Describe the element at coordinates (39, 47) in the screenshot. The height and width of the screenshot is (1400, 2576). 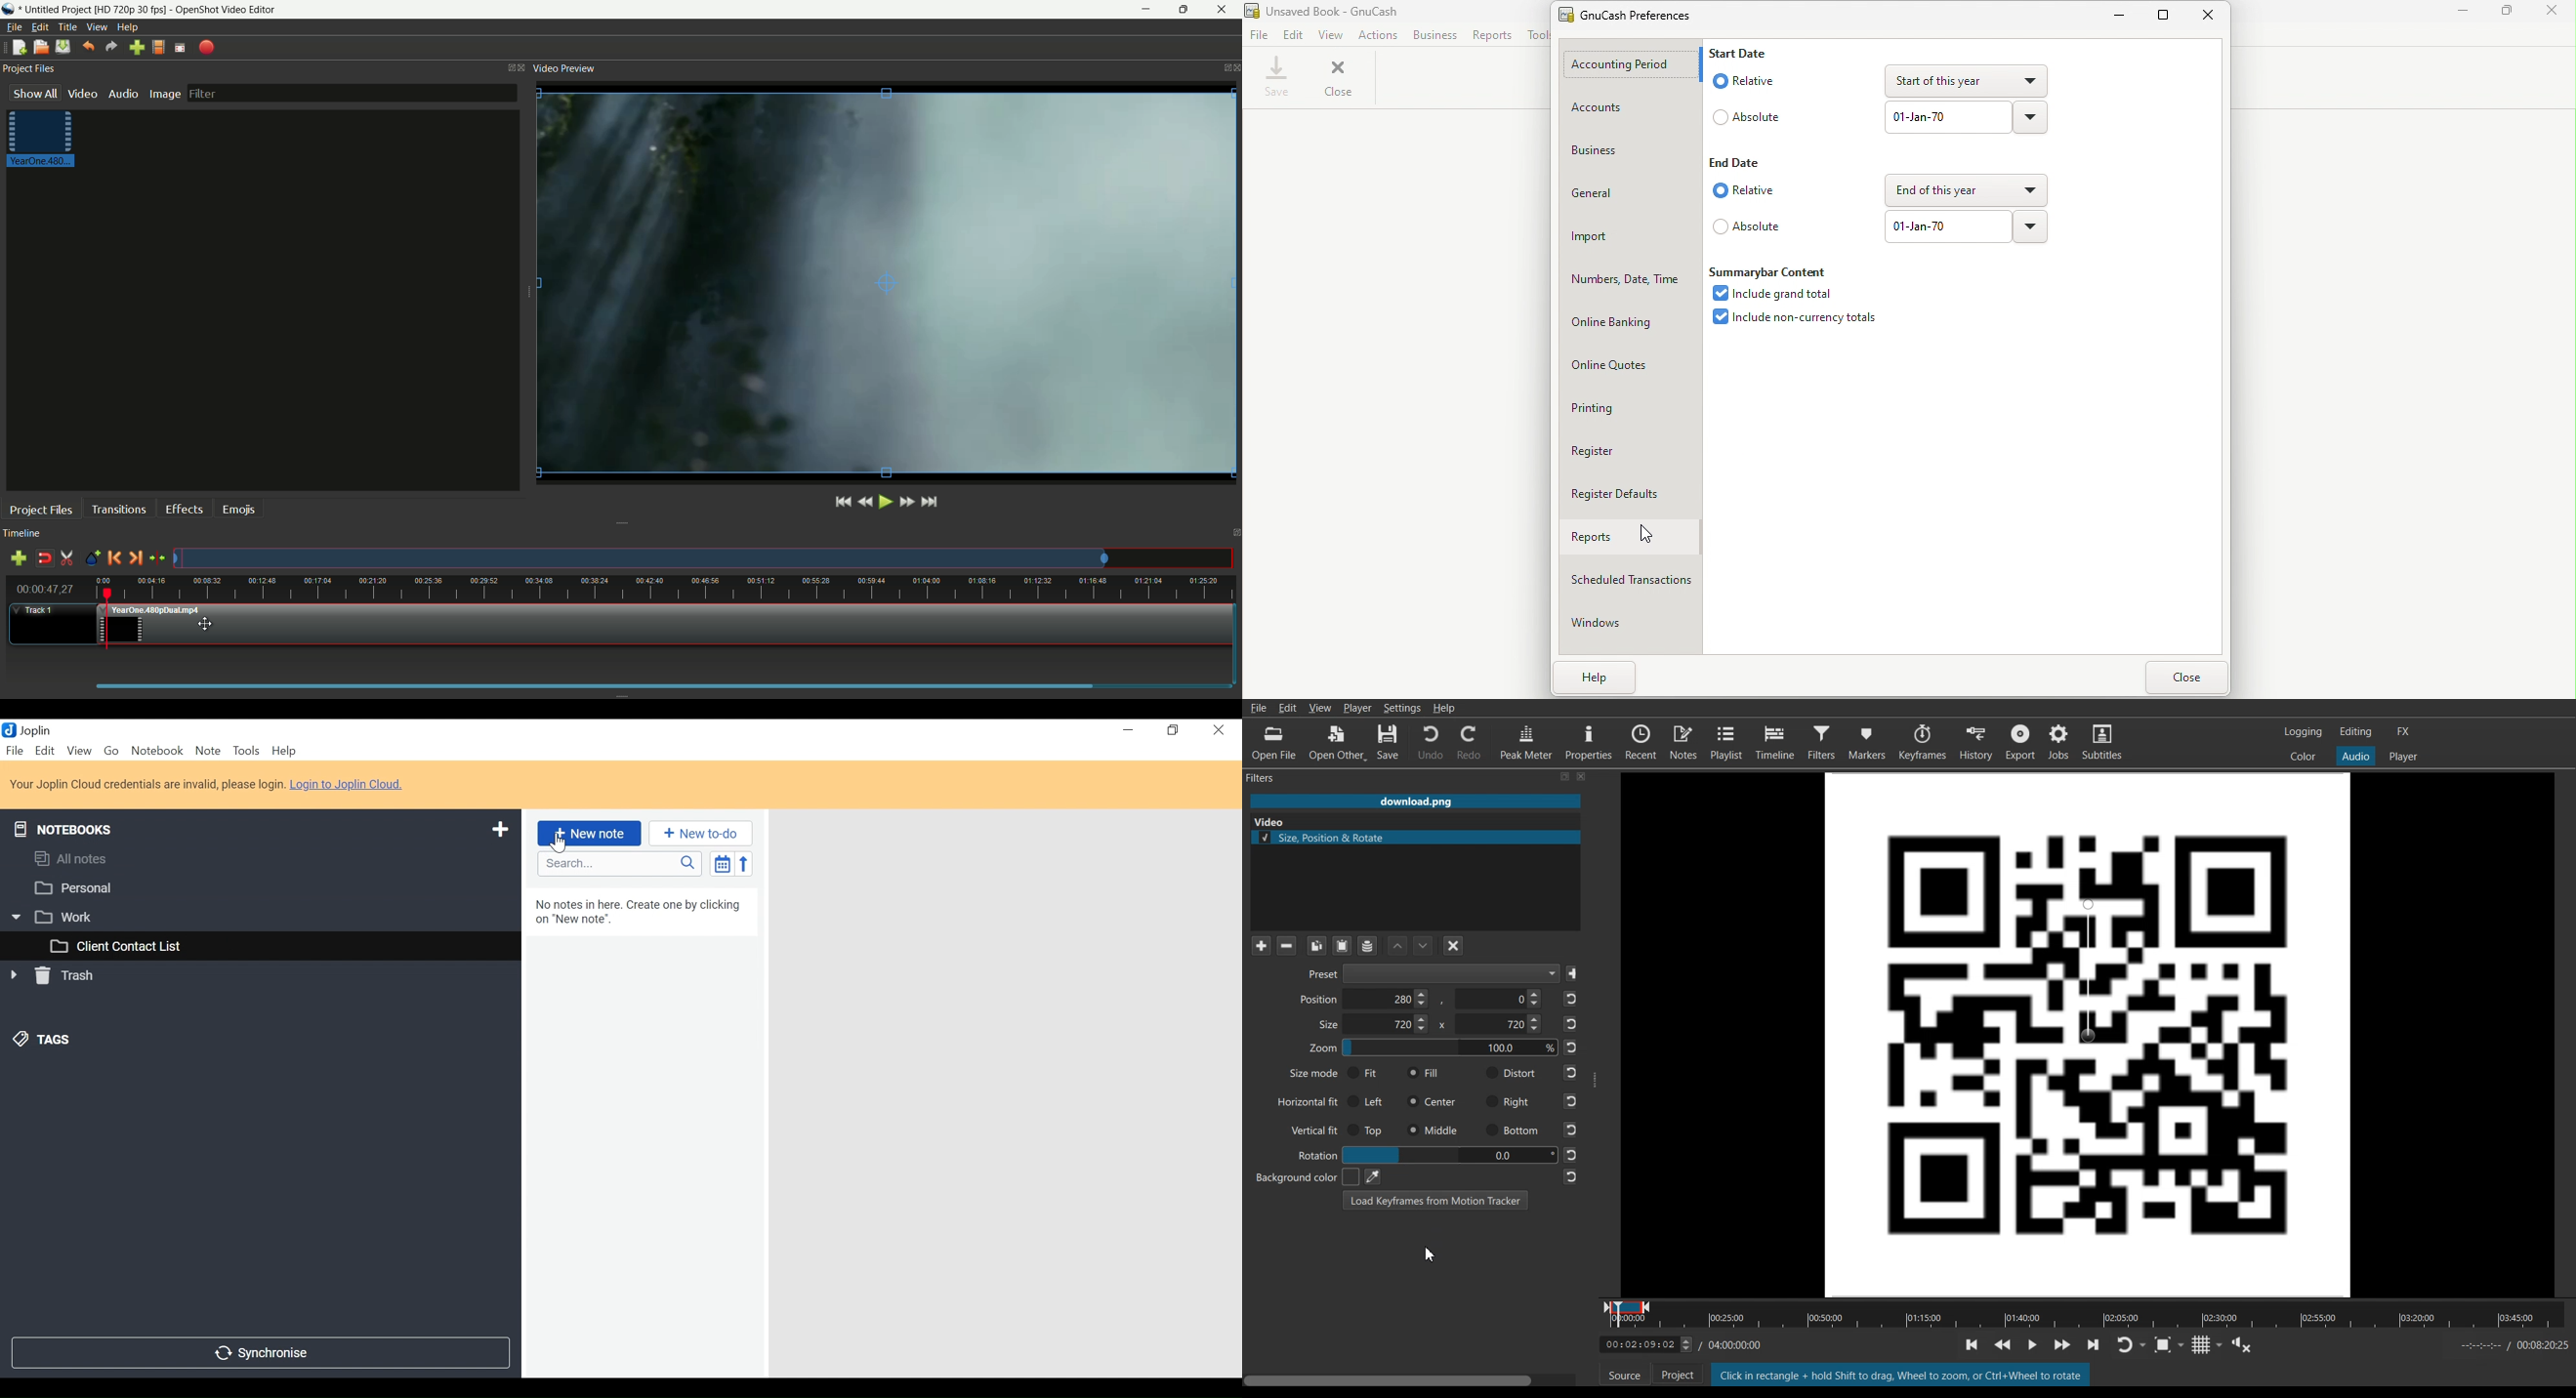
I see `open file` at that location.